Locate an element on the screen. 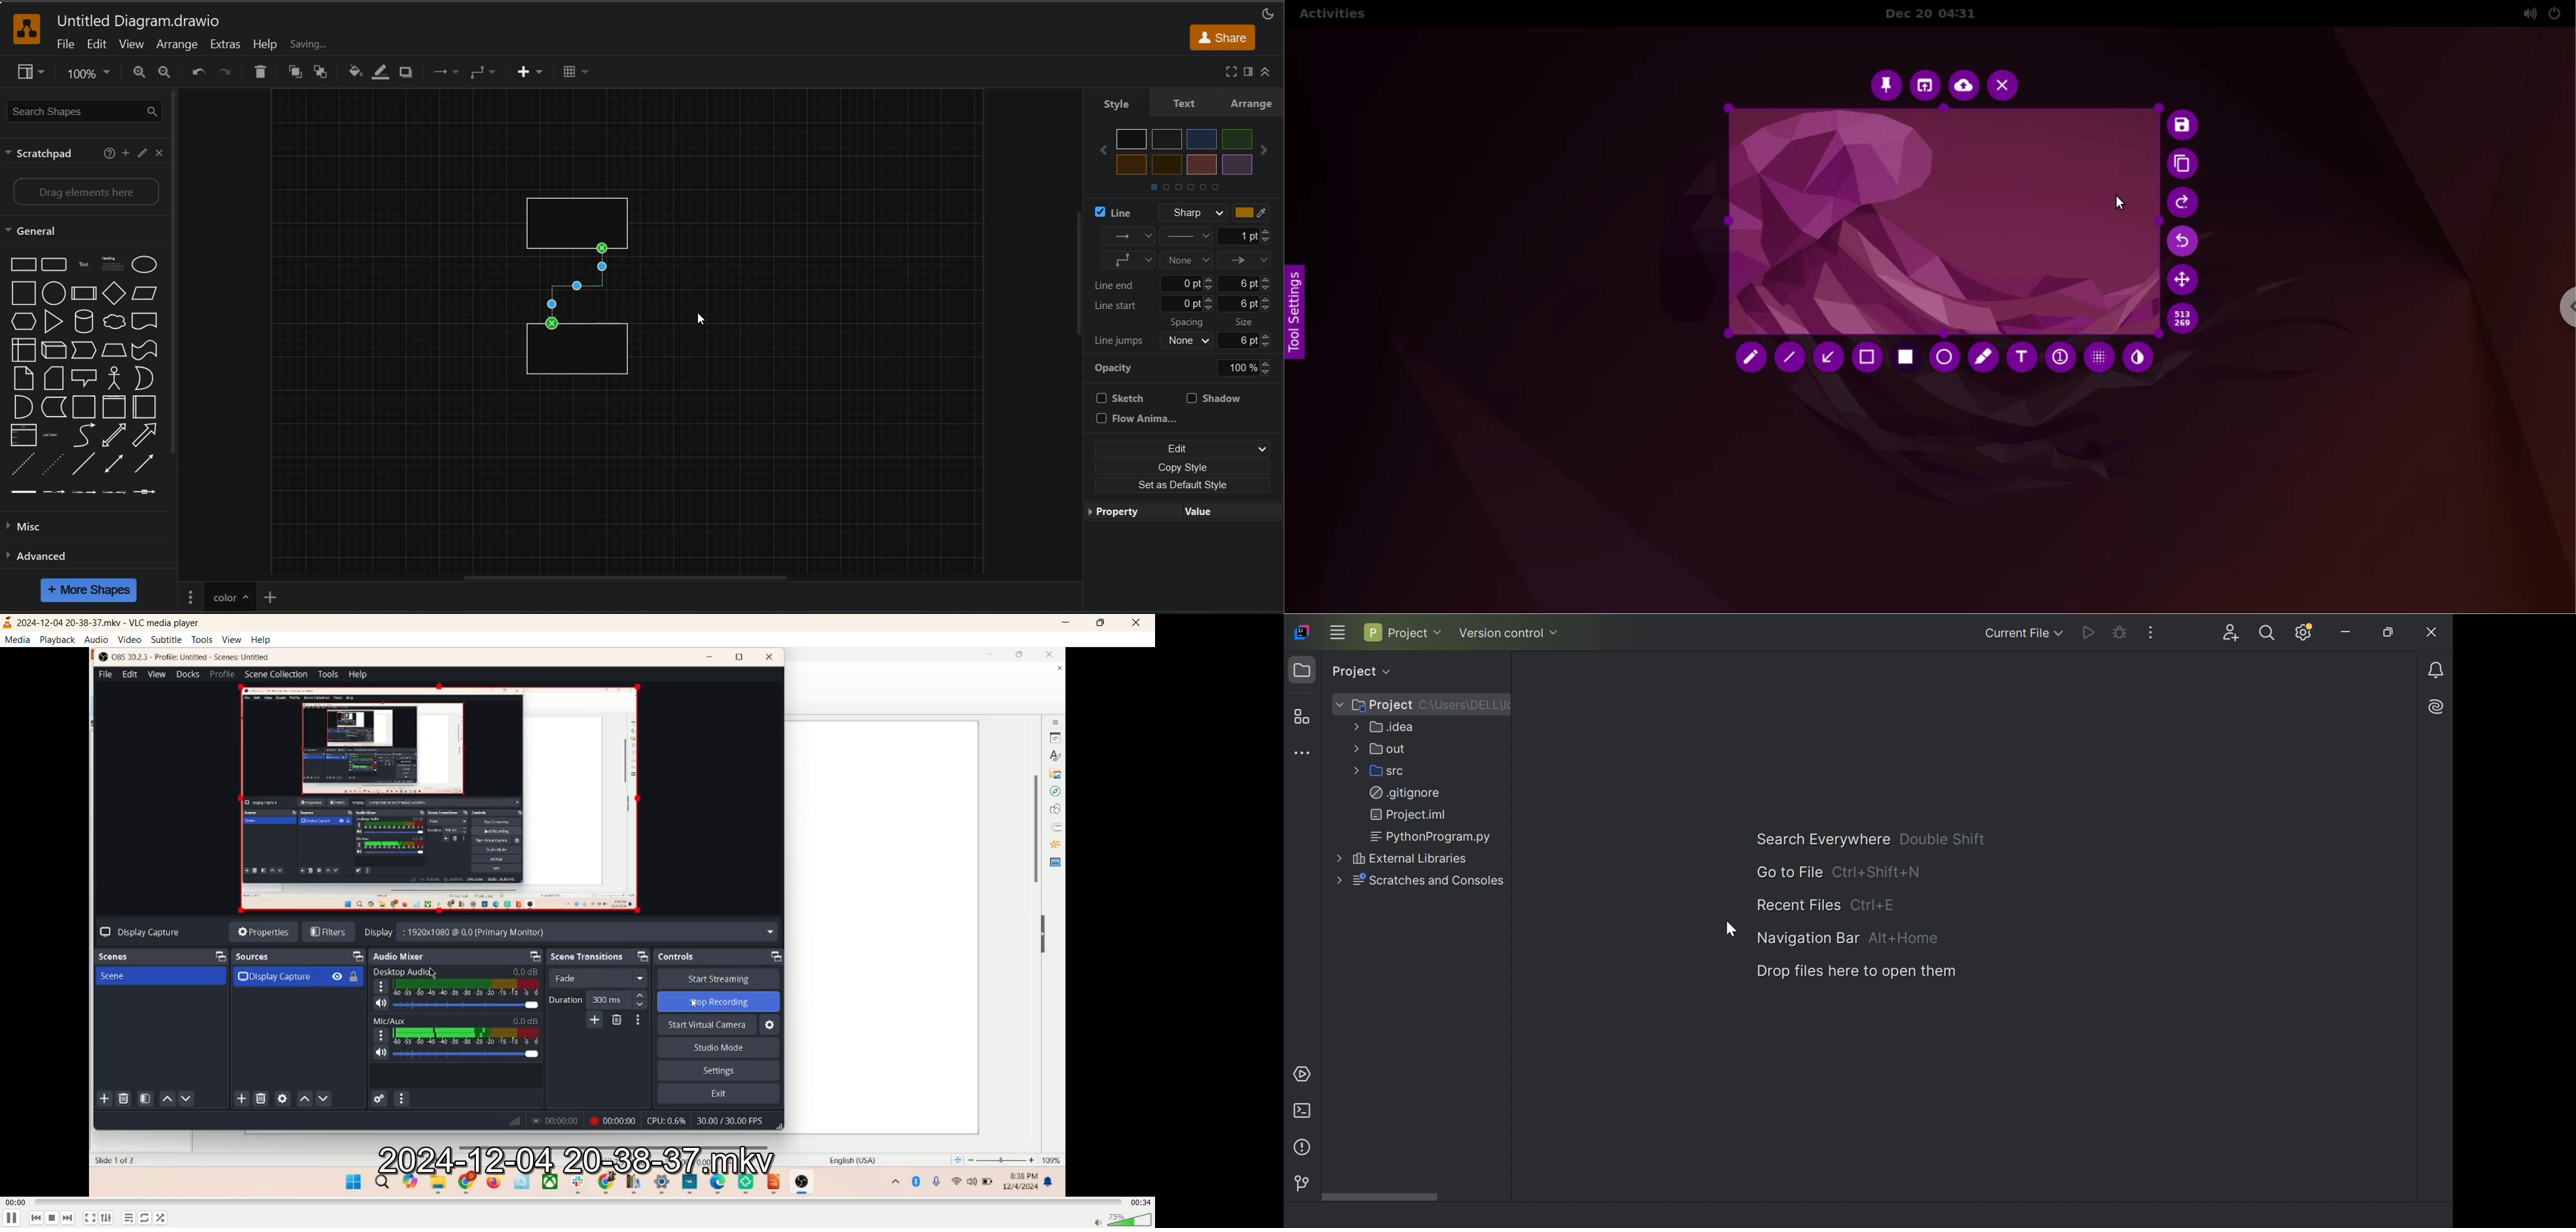  Ctrl+Sfift+N is located at coordinates (1874, 872).